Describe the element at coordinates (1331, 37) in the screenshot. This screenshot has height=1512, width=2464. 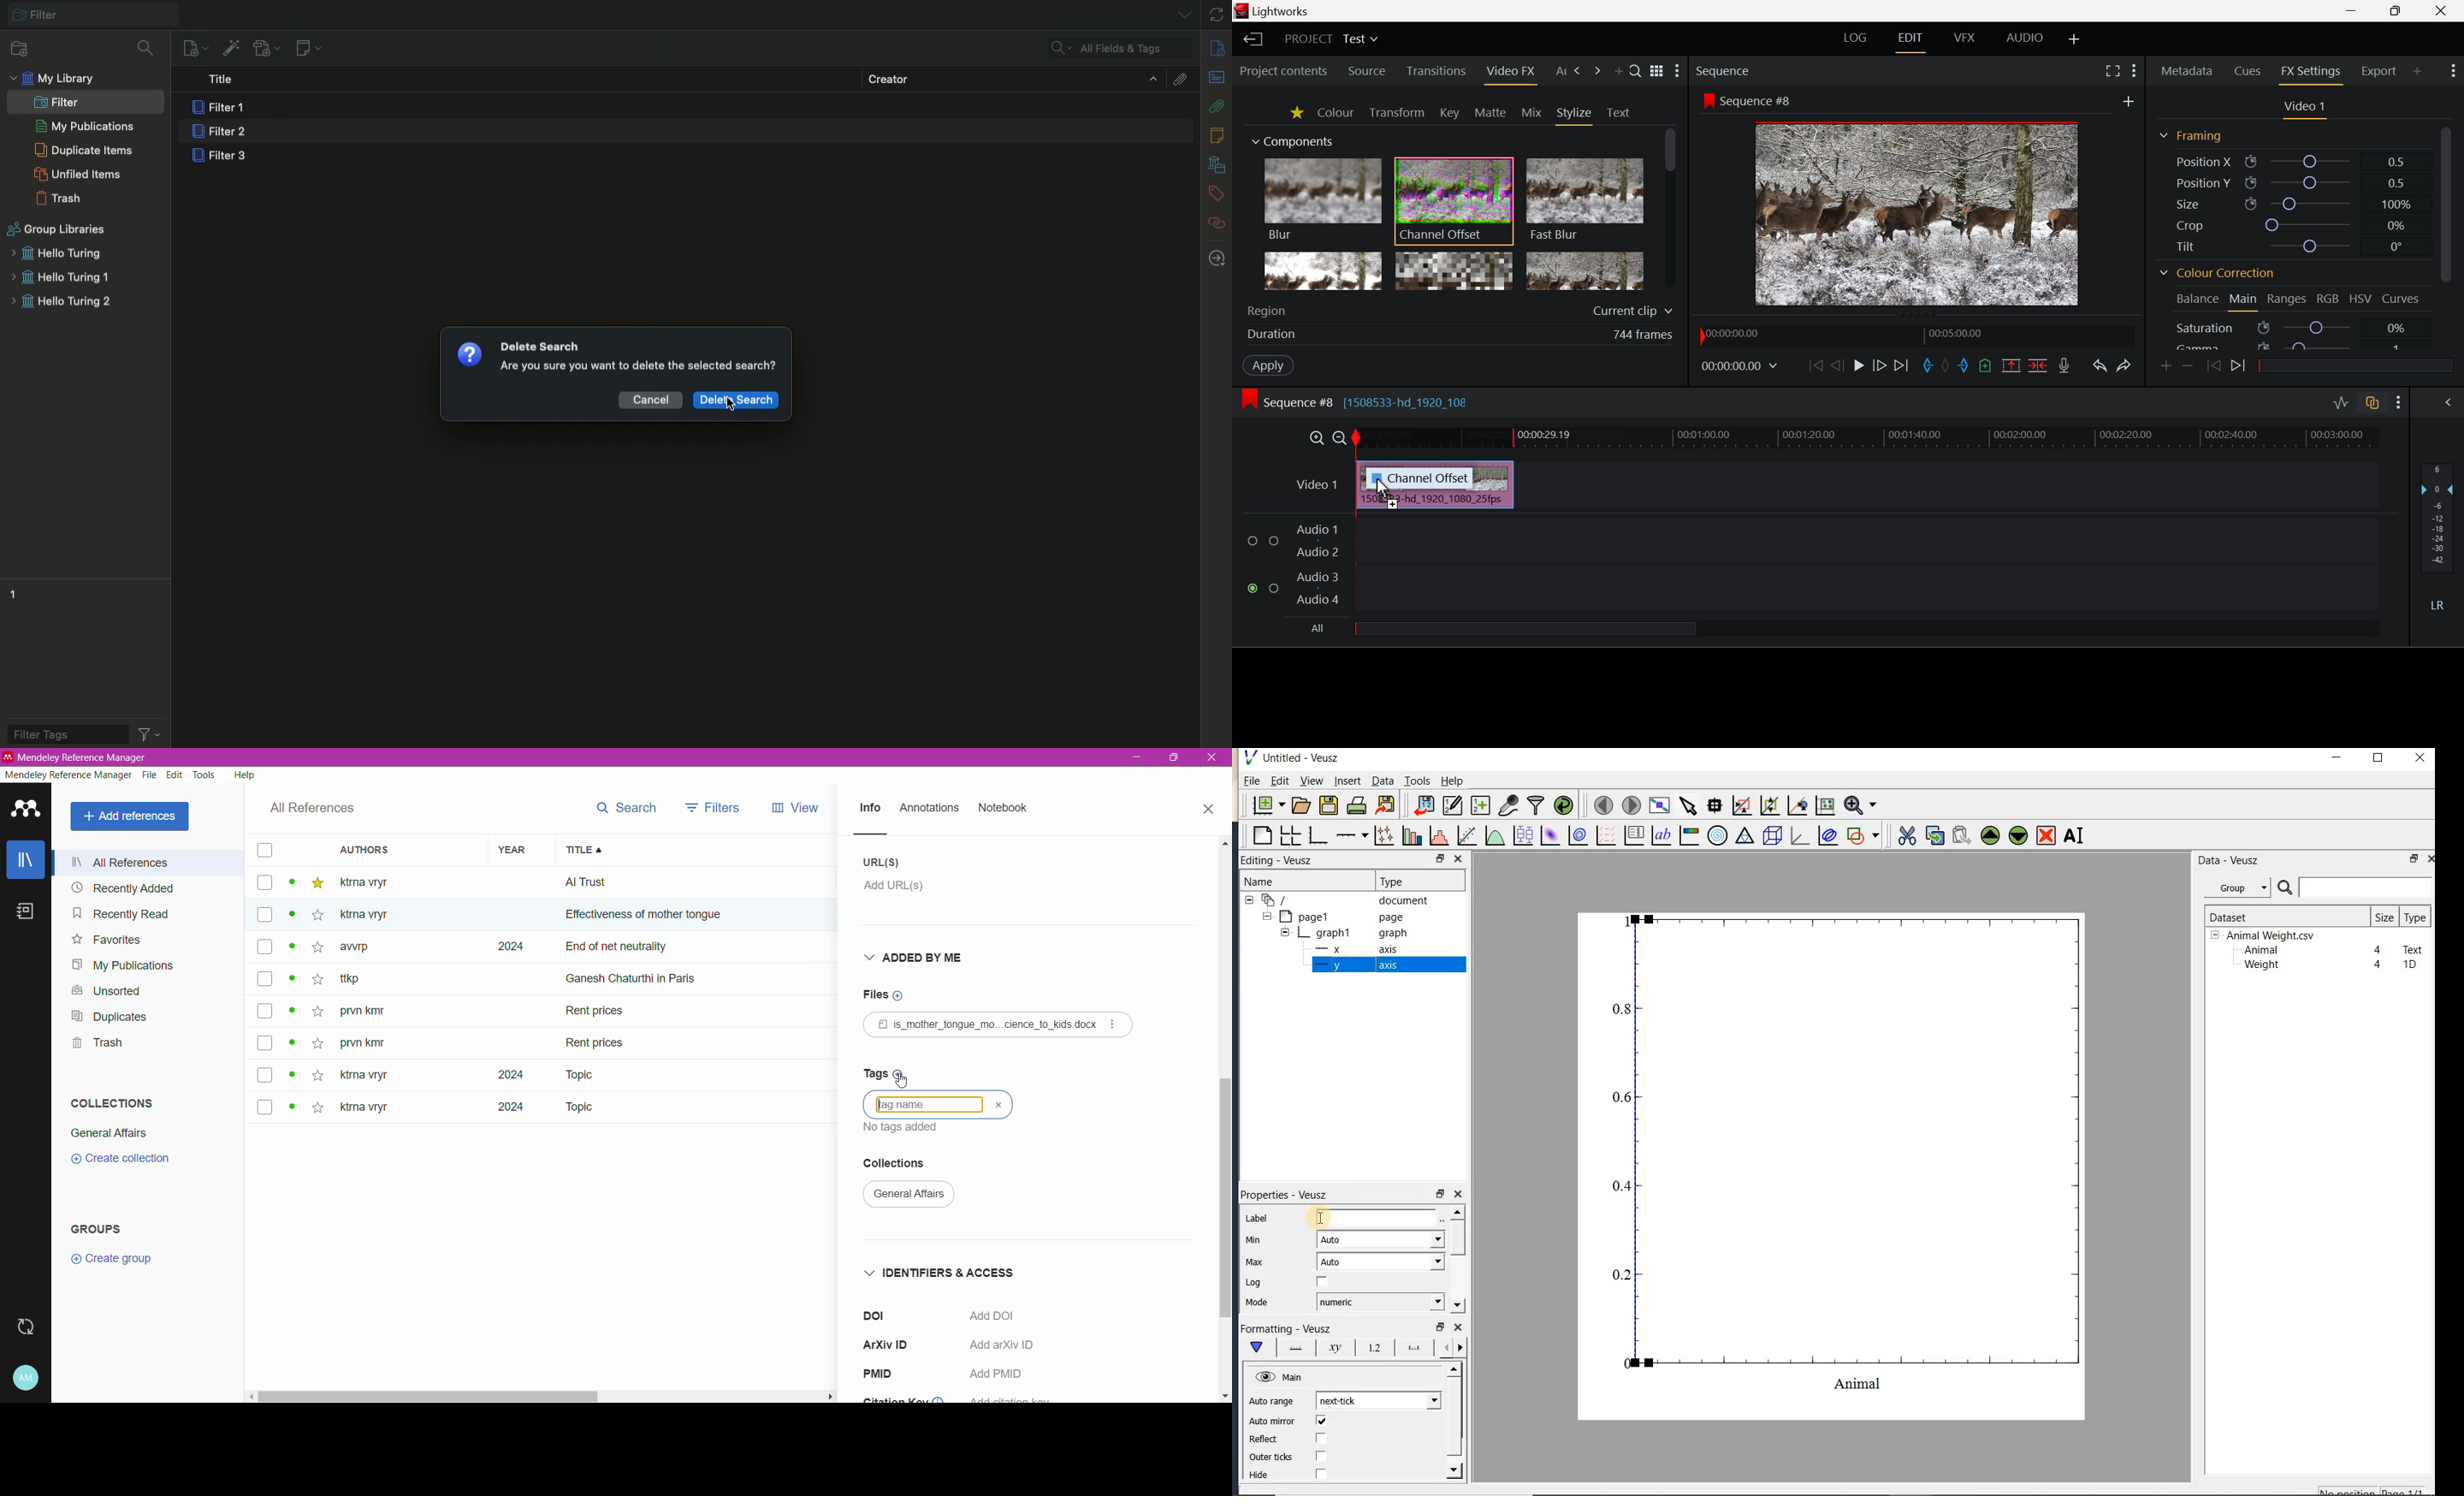
I see `Project Title` at that location.